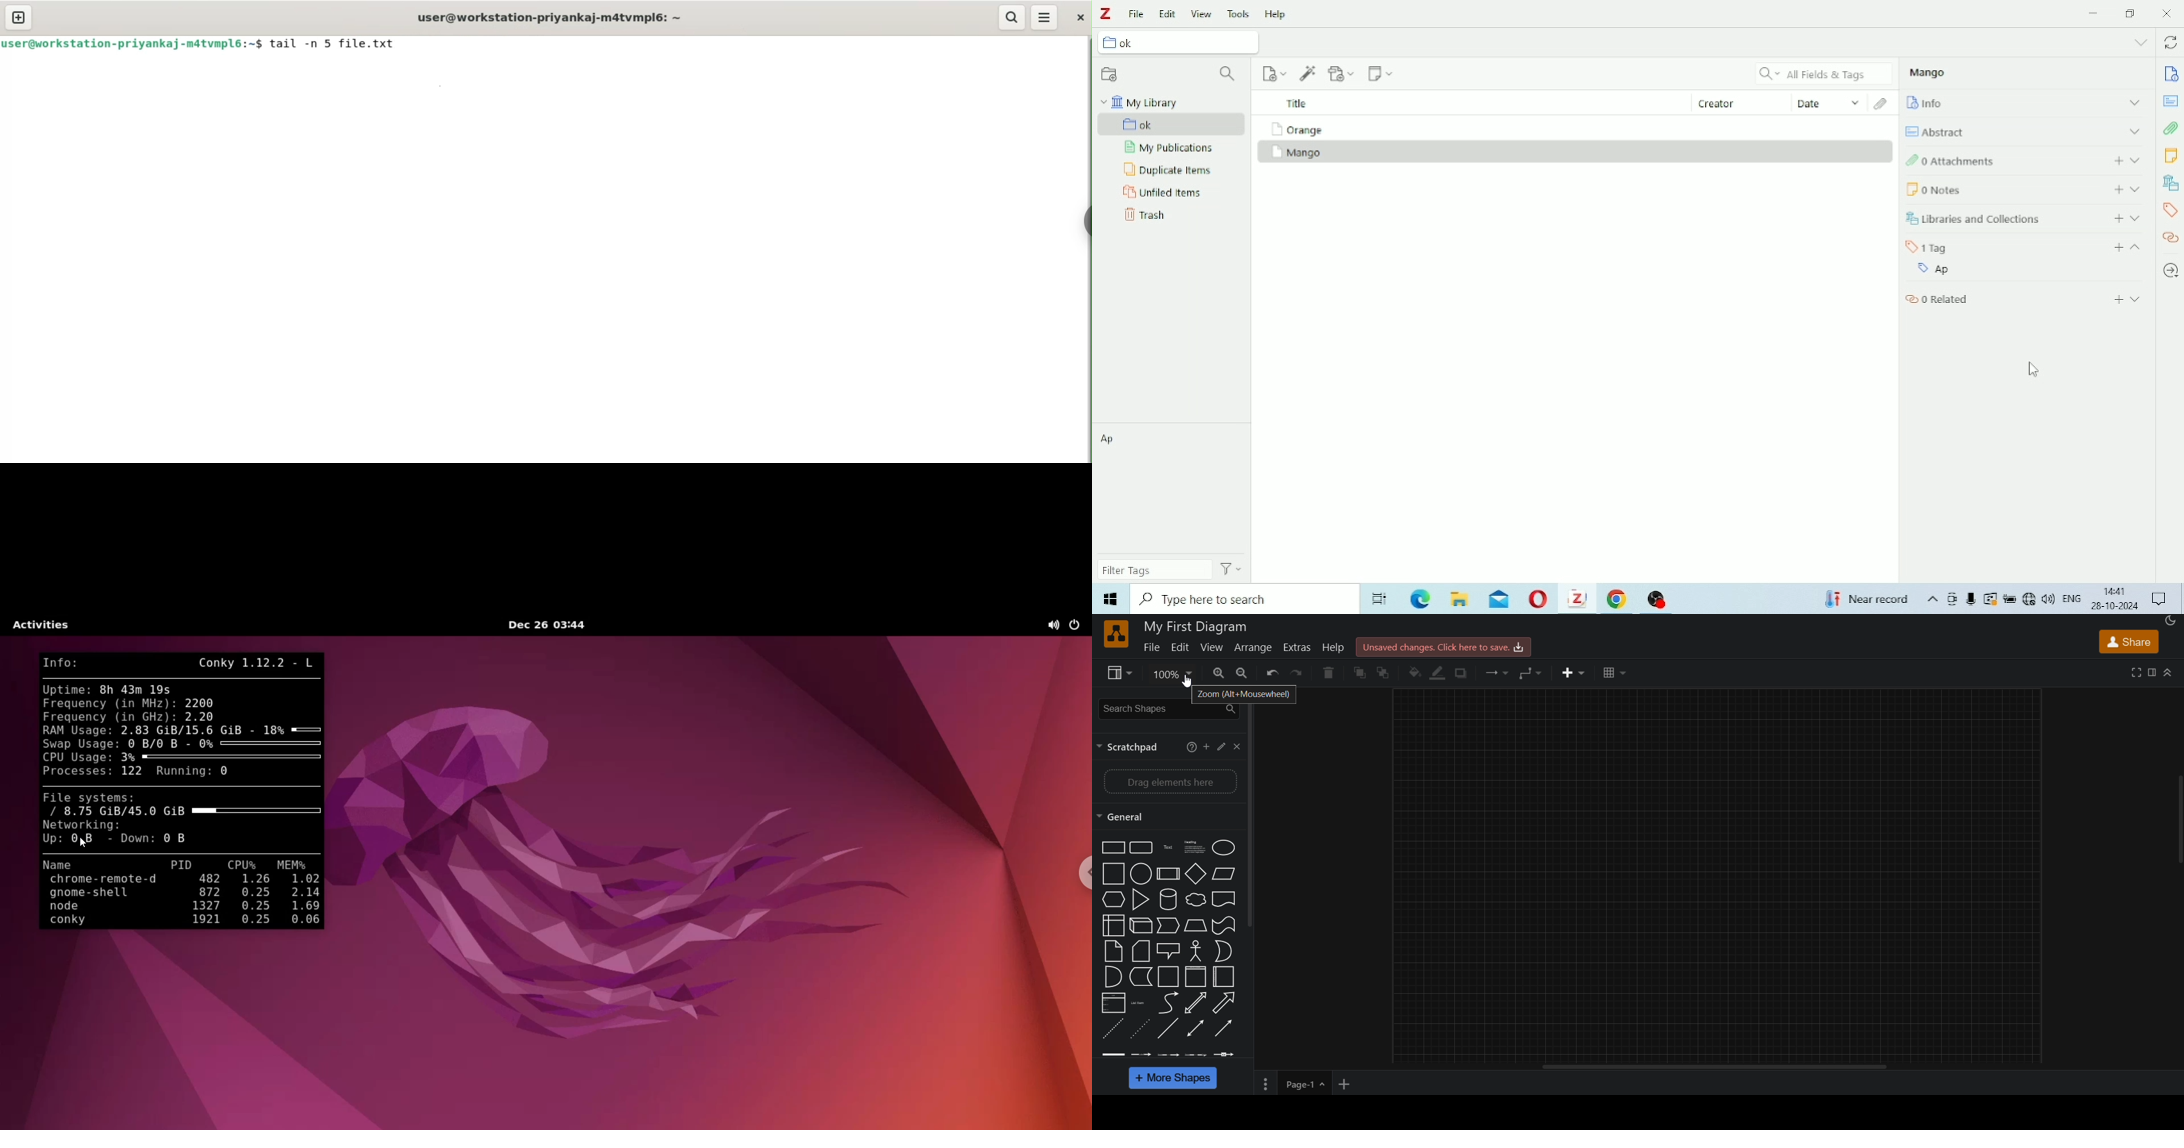  I want to click on zoom out, so click(1246, 674).